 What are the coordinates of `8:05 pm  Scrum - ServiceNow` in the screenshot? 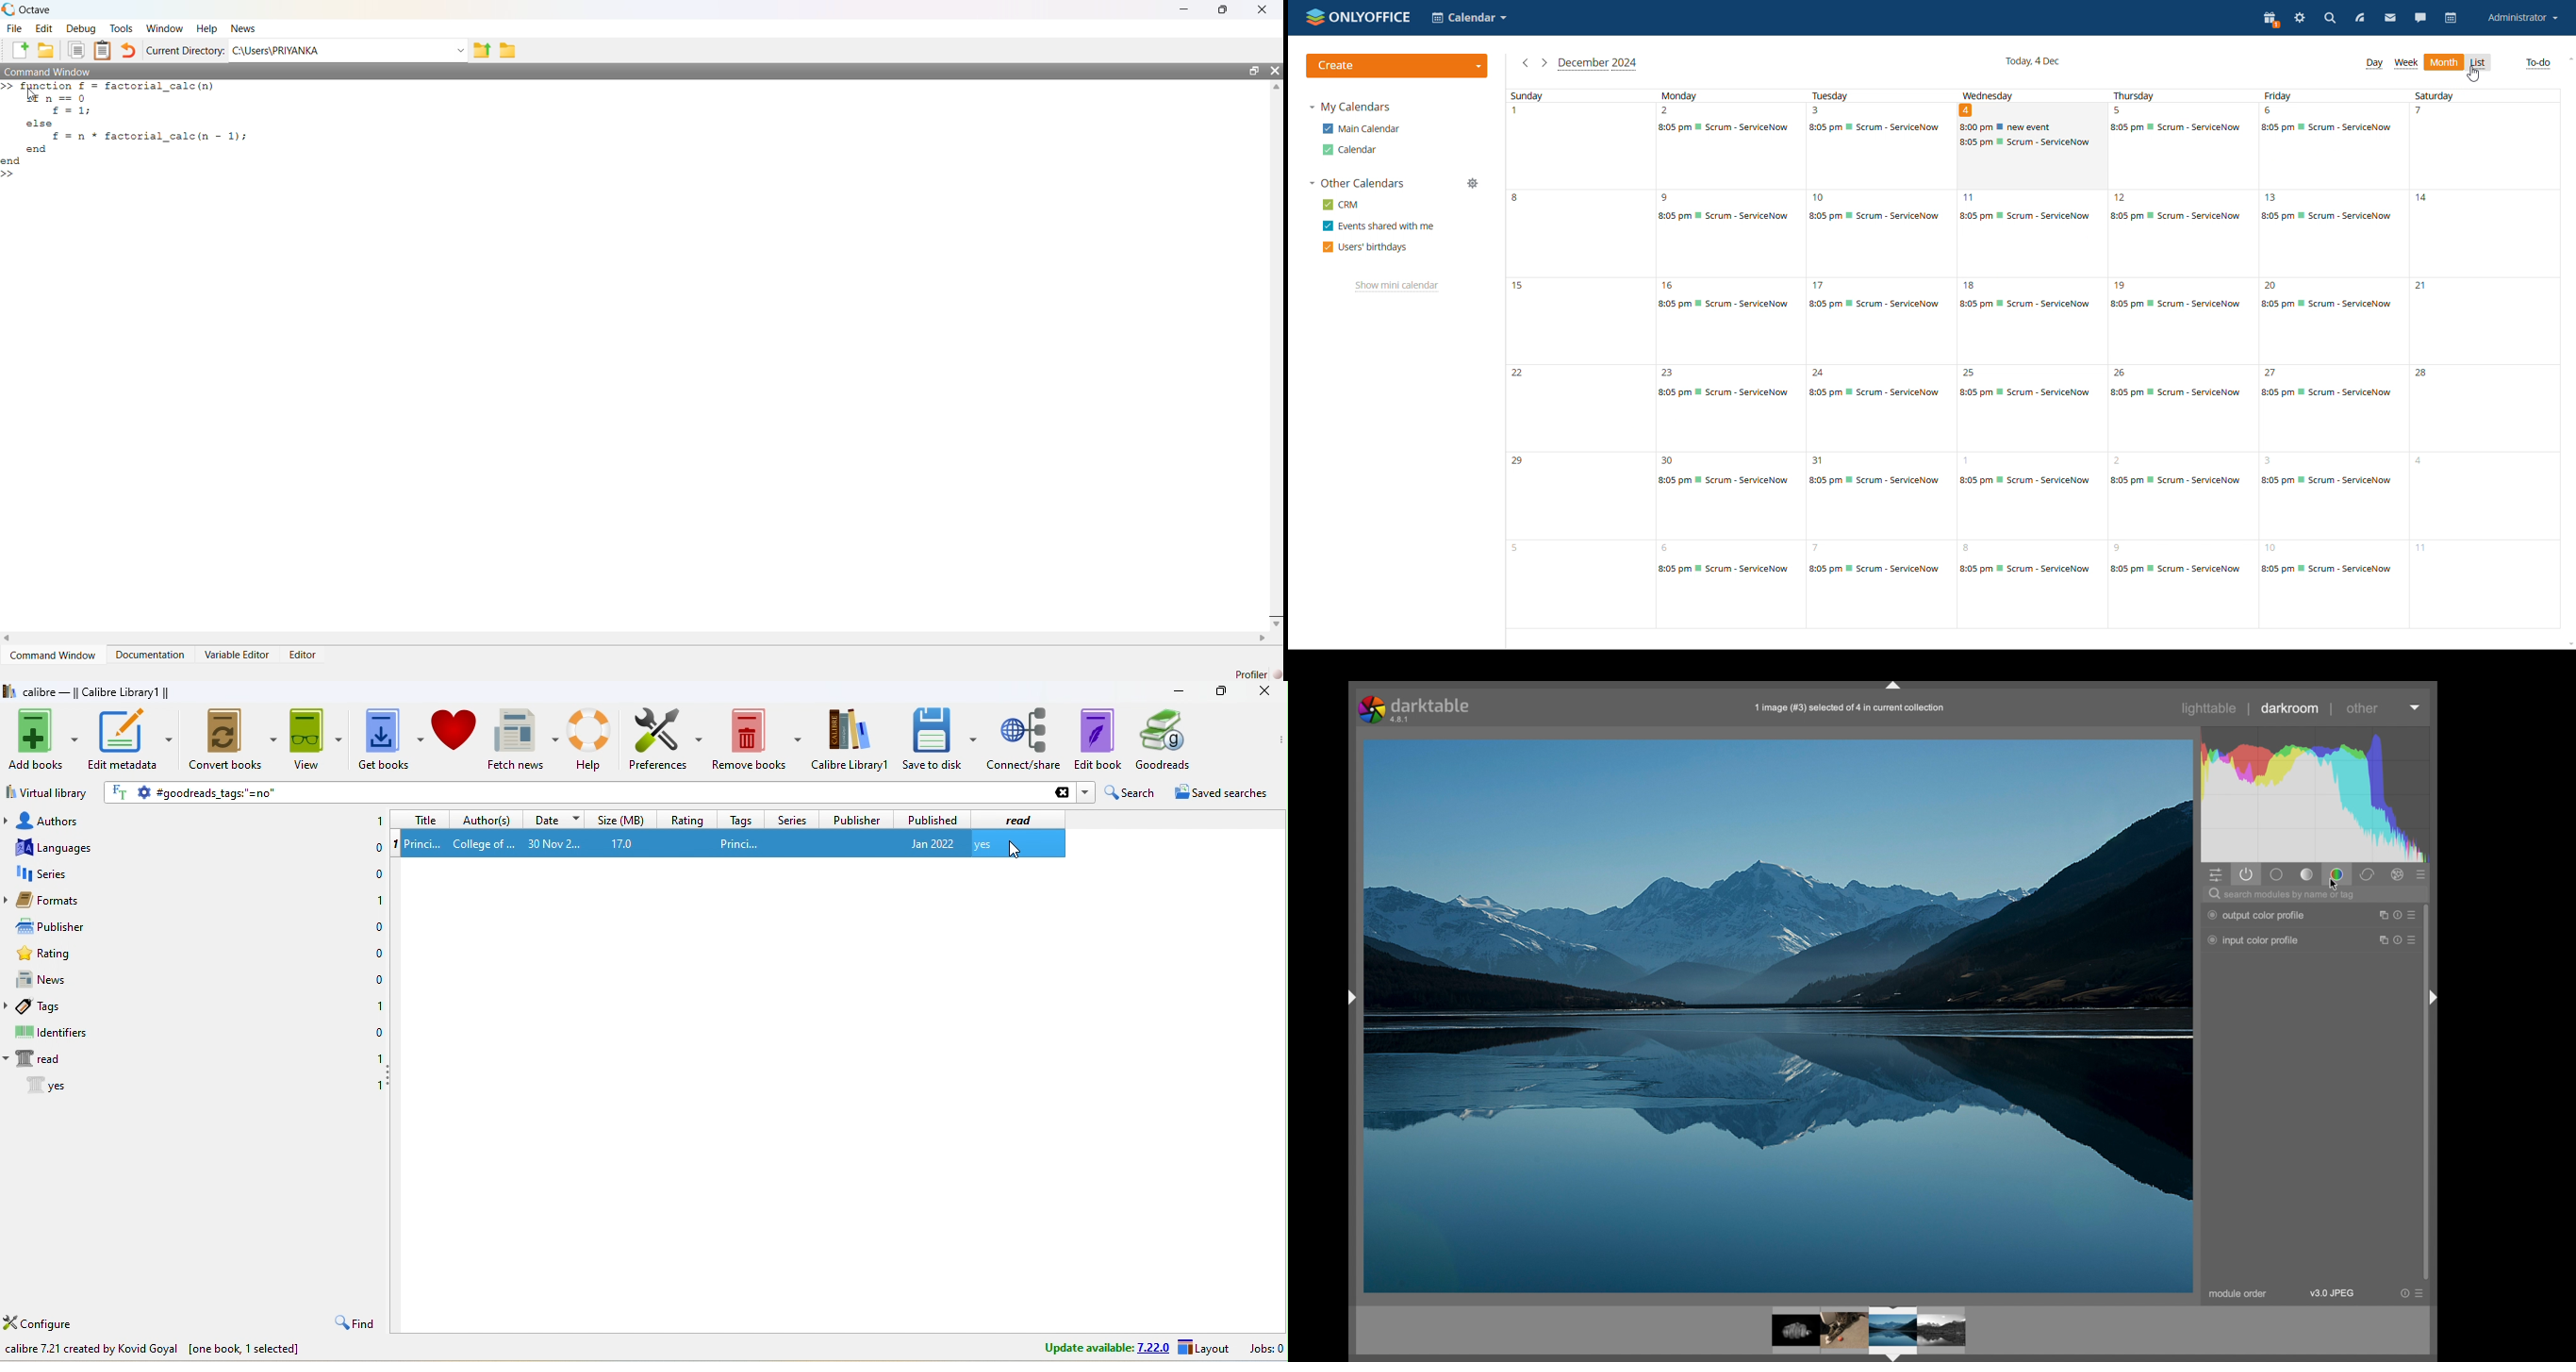 It's located at (1727, 128).